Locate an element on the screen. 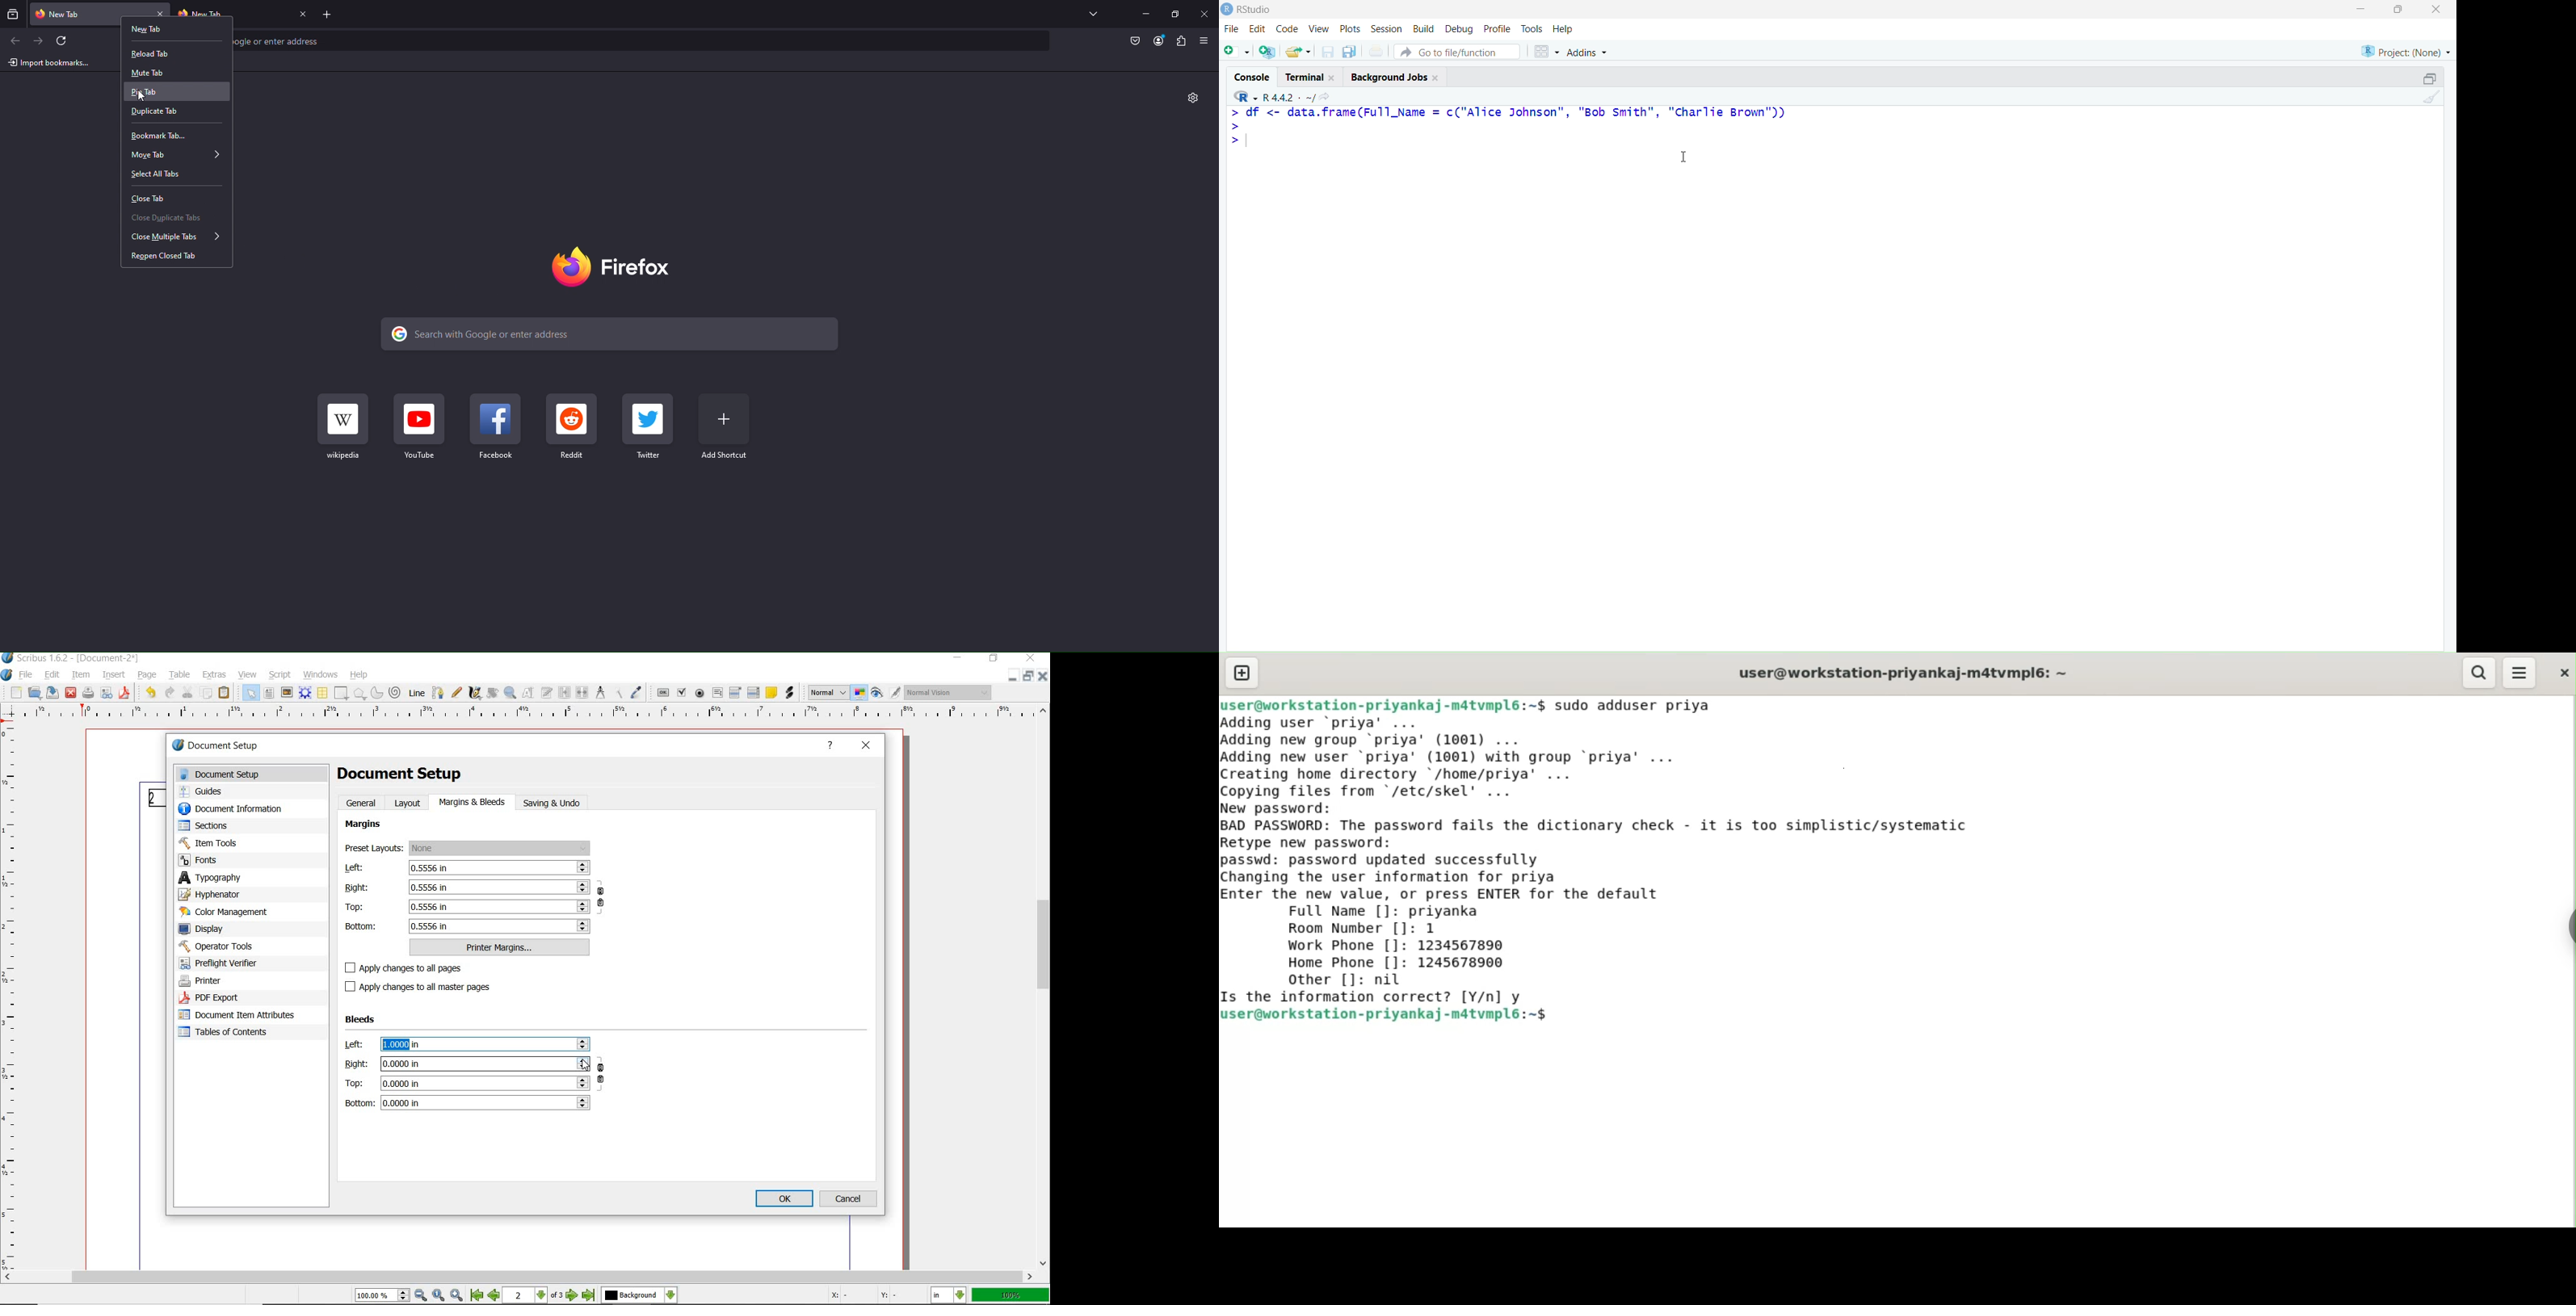  close tab is located at coordinates (161, 14).